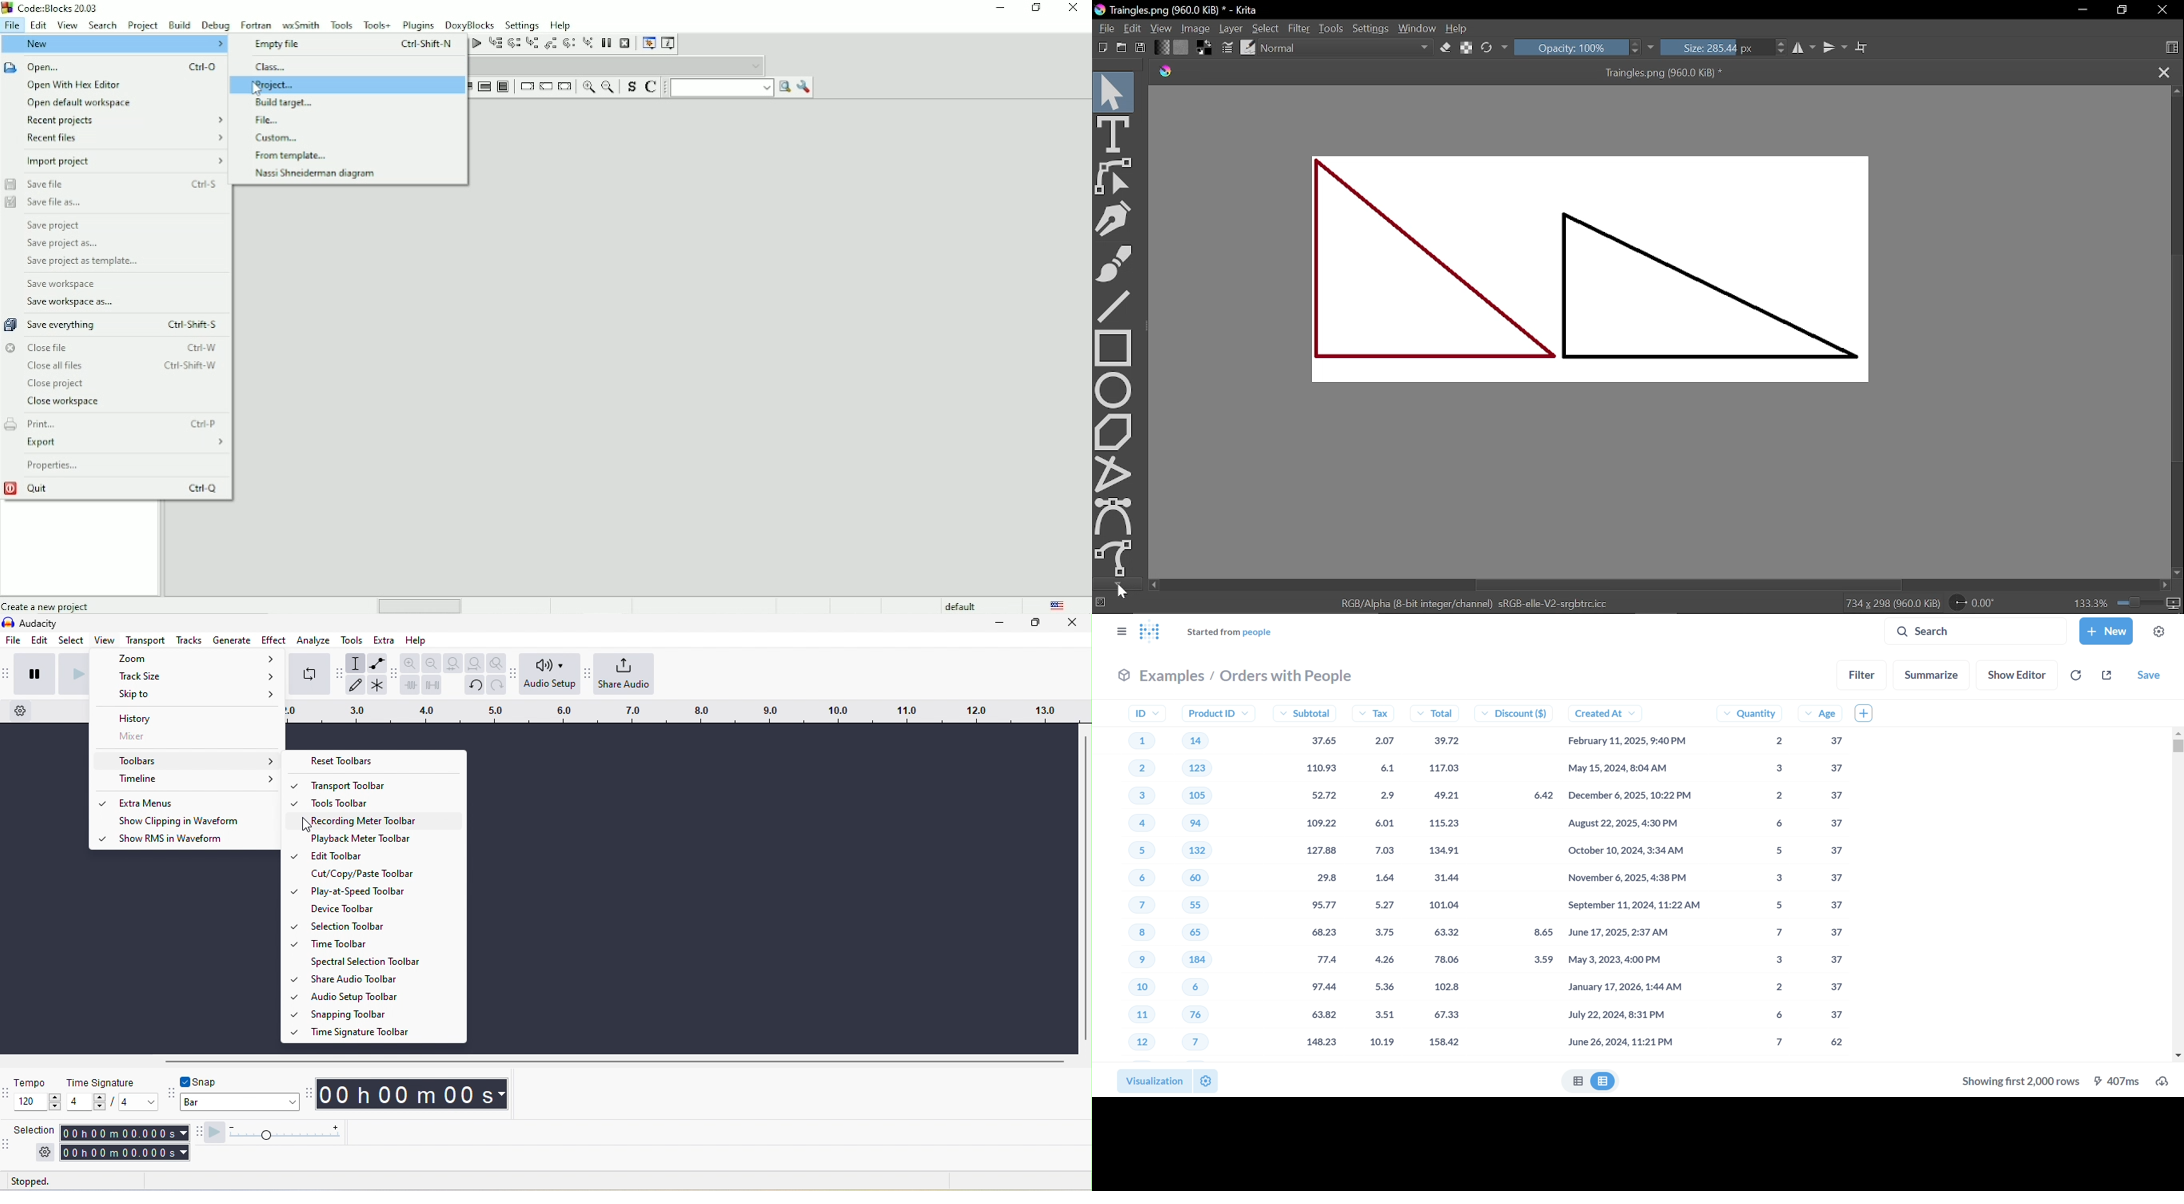  What do you see at coordinates (453, 663) in the screenshot?
I see `fit selection to width` at bounding box center [453, 663].